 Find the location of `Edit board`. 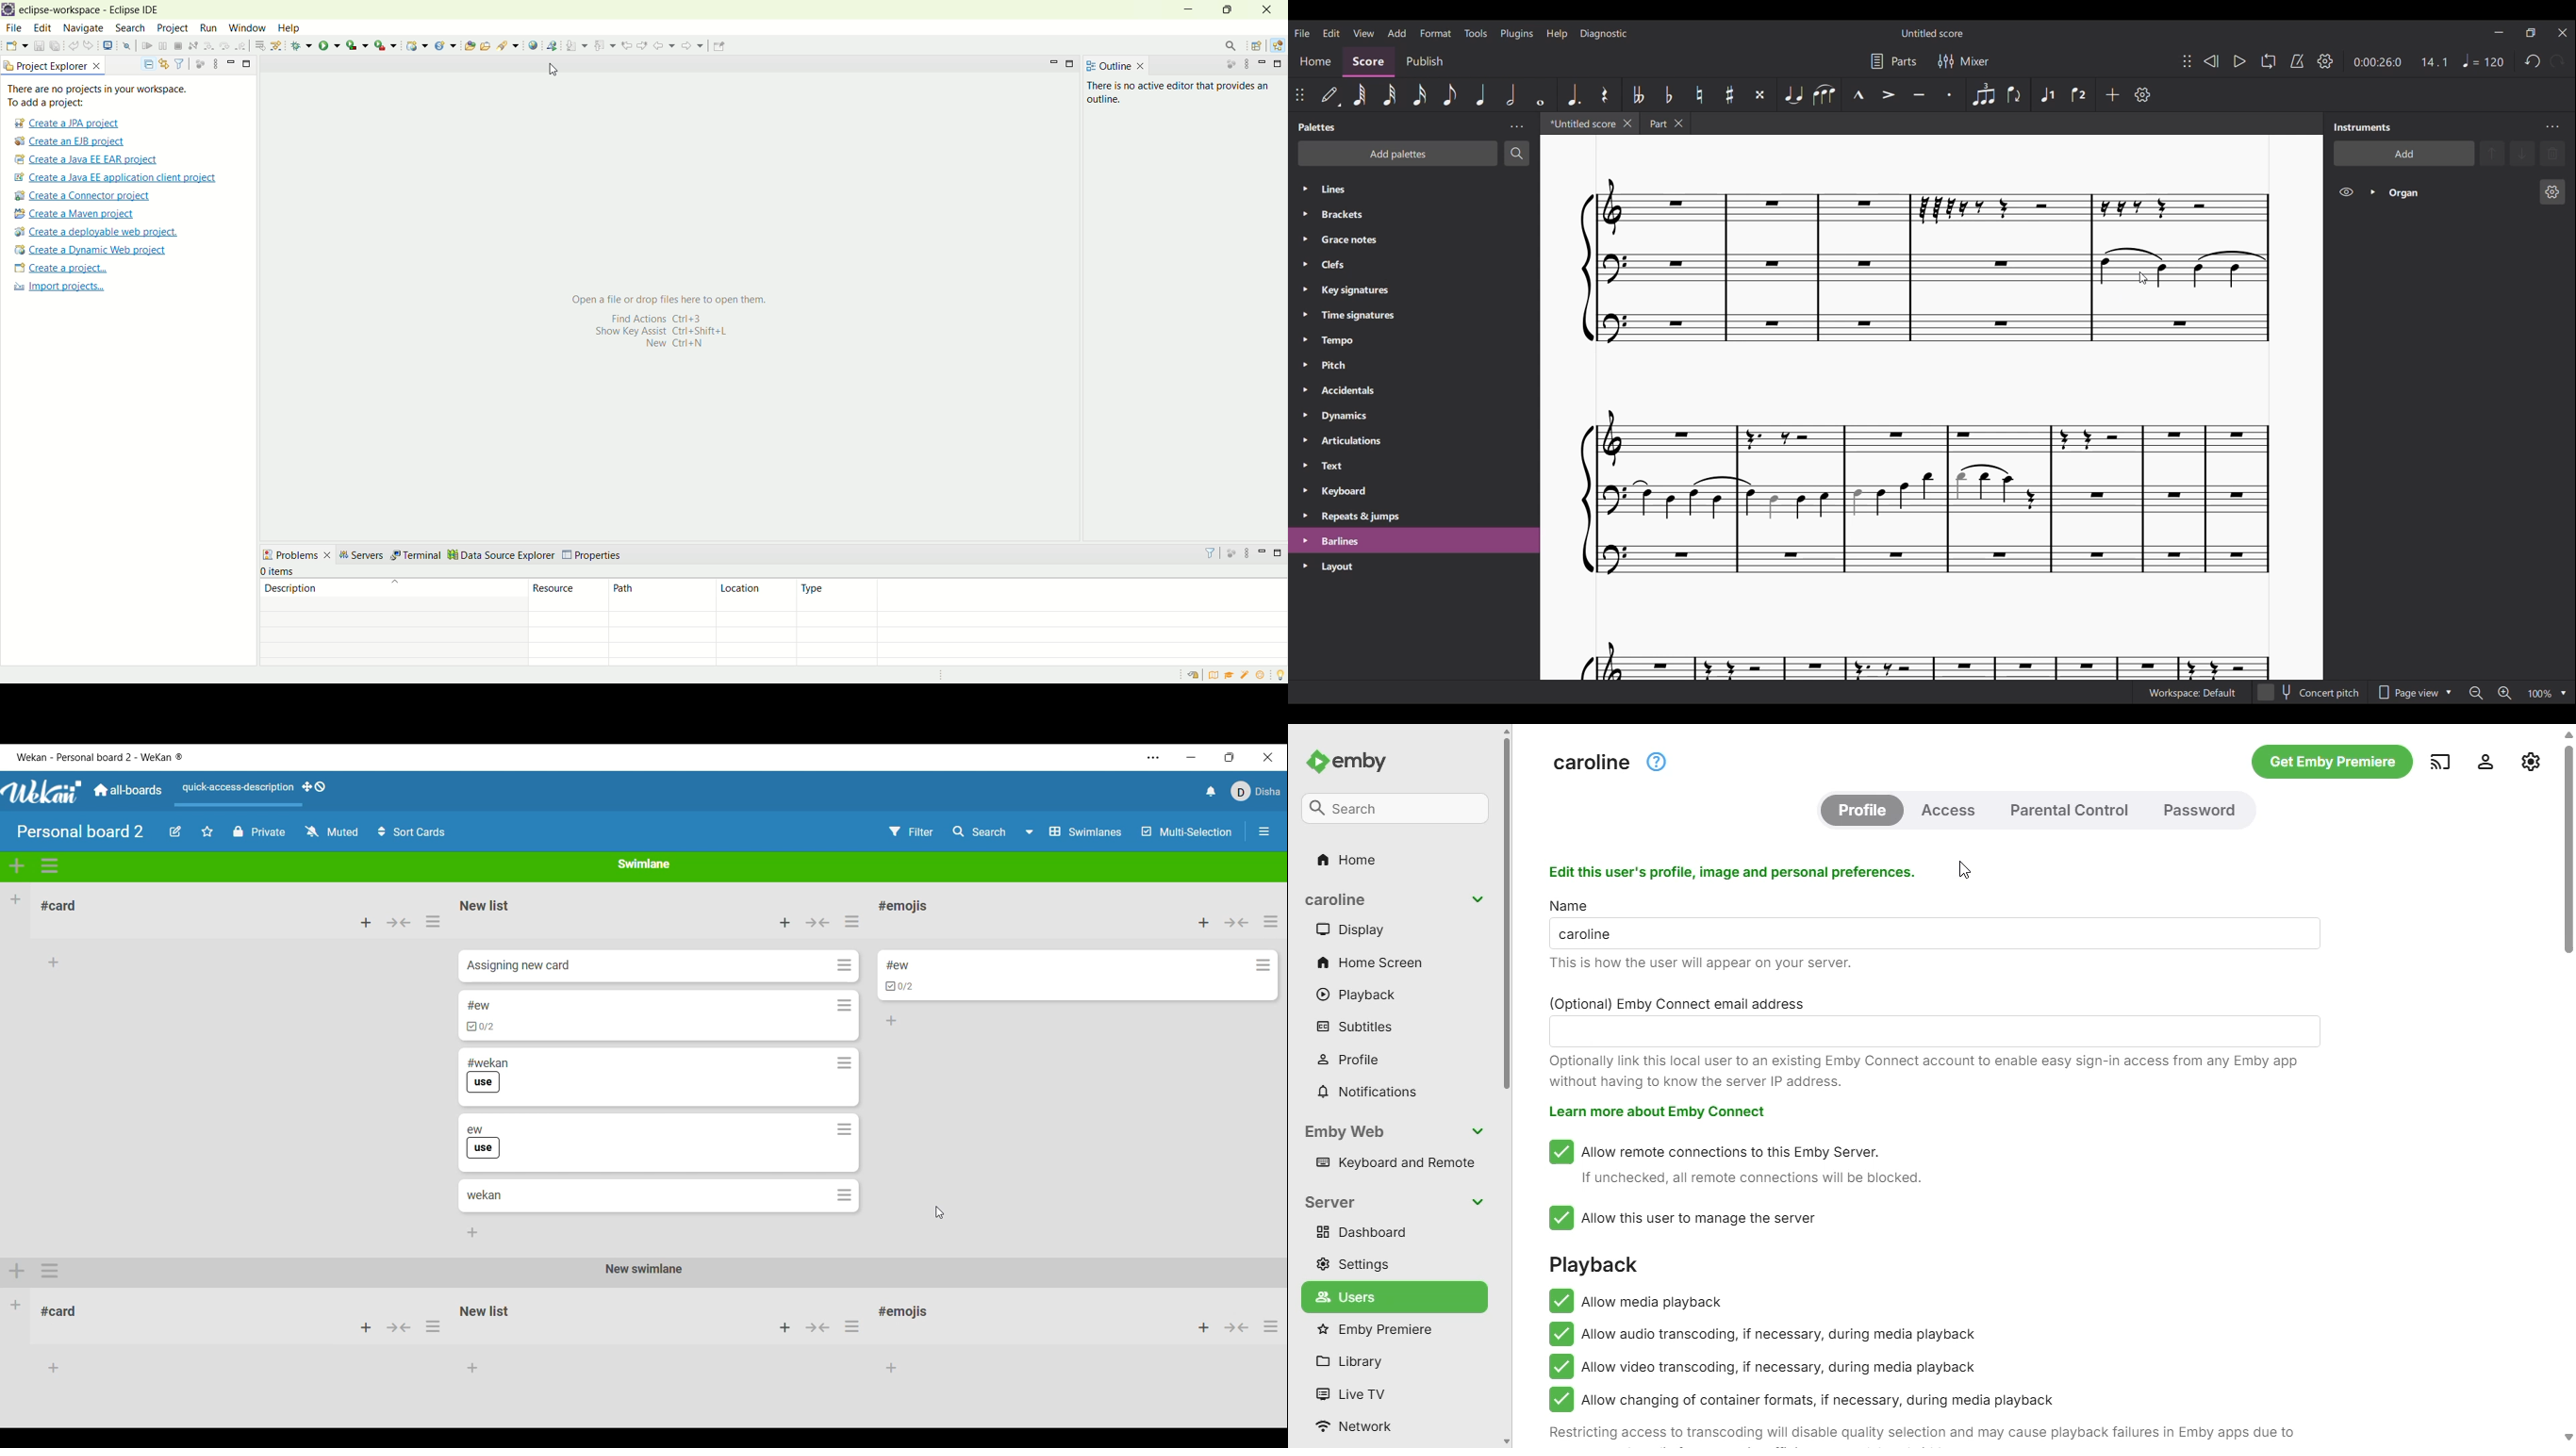

Edit board is located at coordinates (175, 832).